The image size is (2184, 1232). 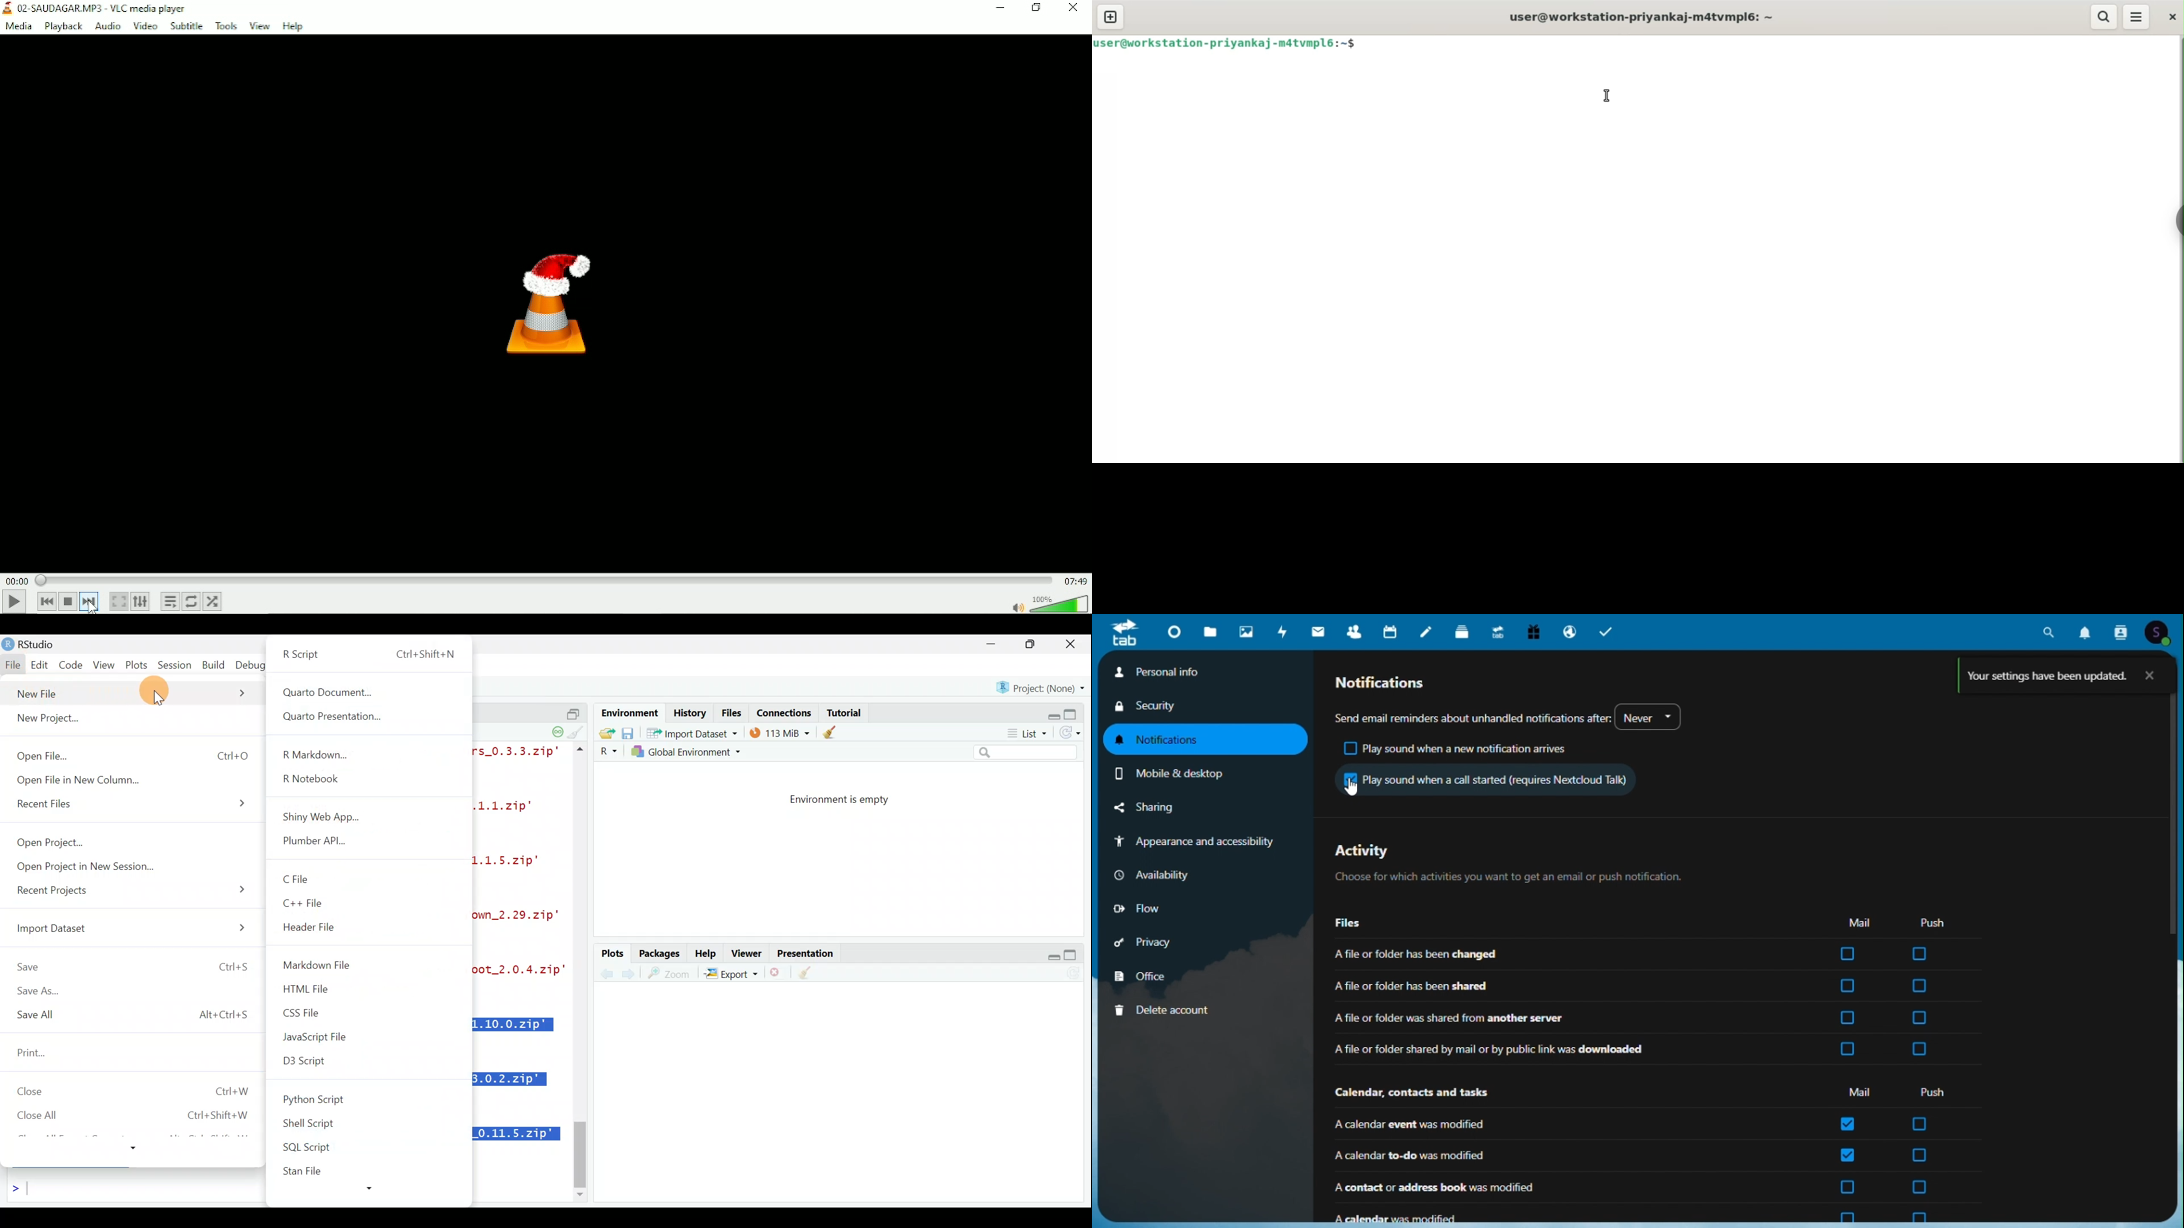 I want to click on Calendar, so click(x=1393, y=630).